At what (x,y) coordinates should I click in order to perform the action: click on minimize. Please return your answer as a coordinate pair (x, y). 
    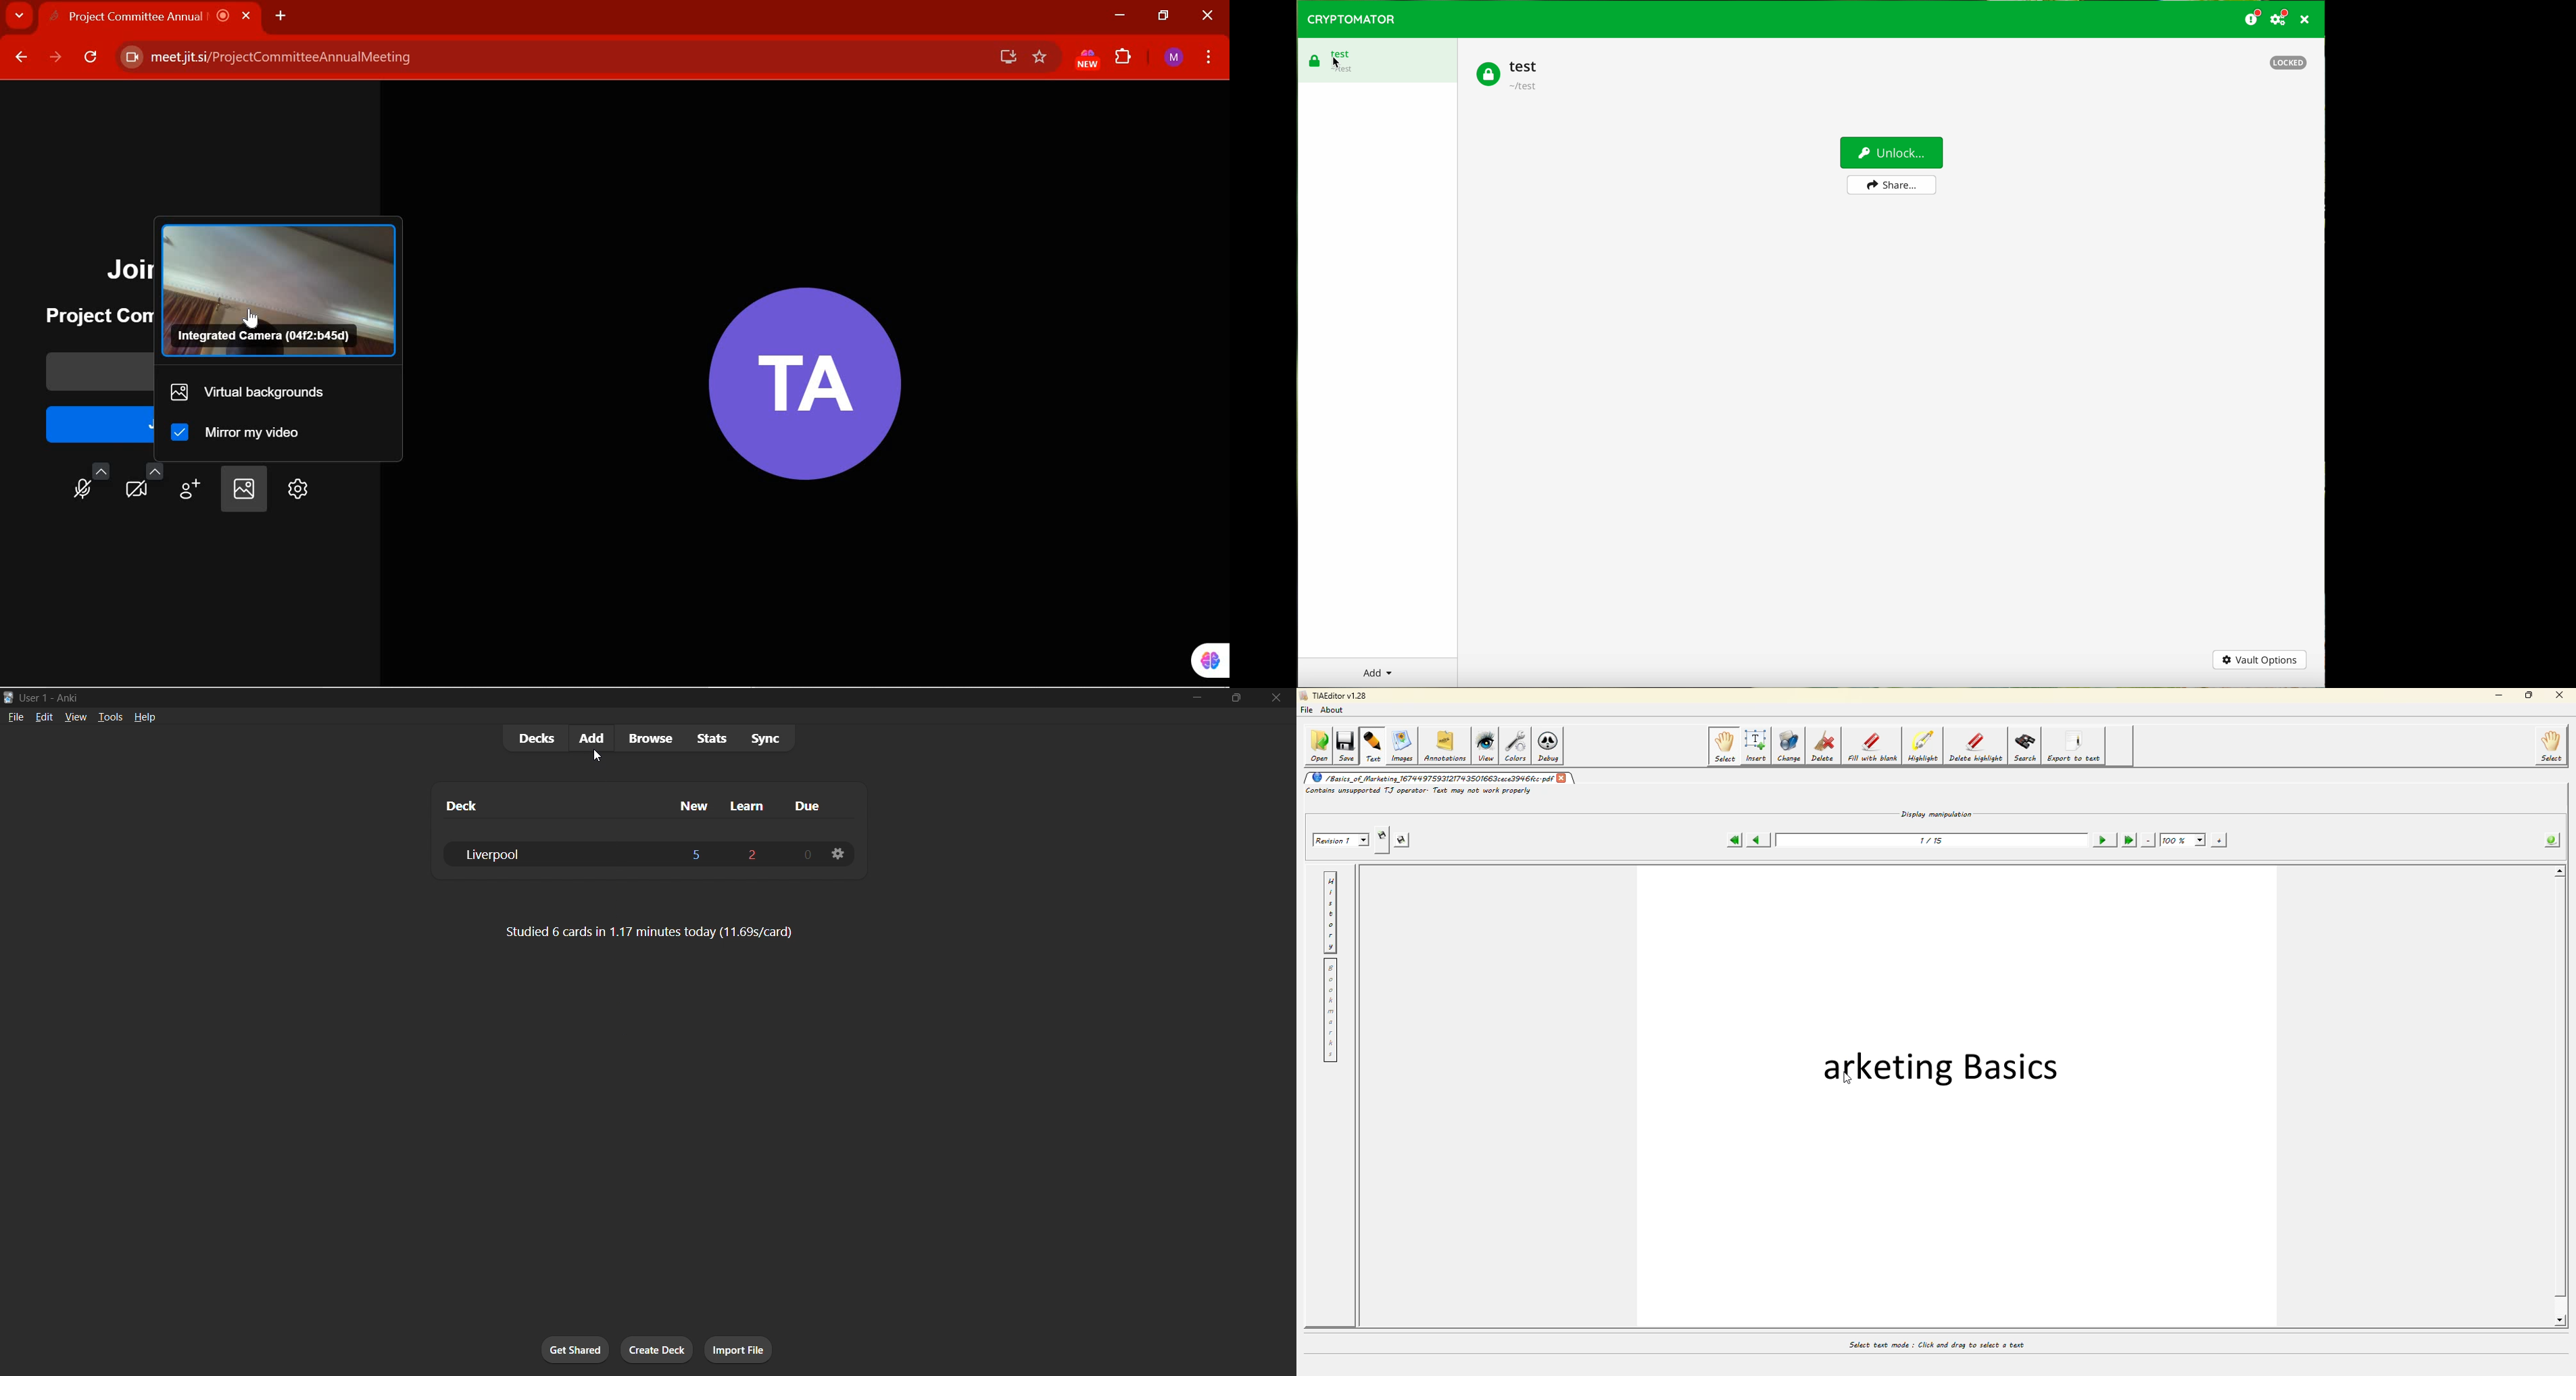
    Looking at the image, I should click on (1198, 699).